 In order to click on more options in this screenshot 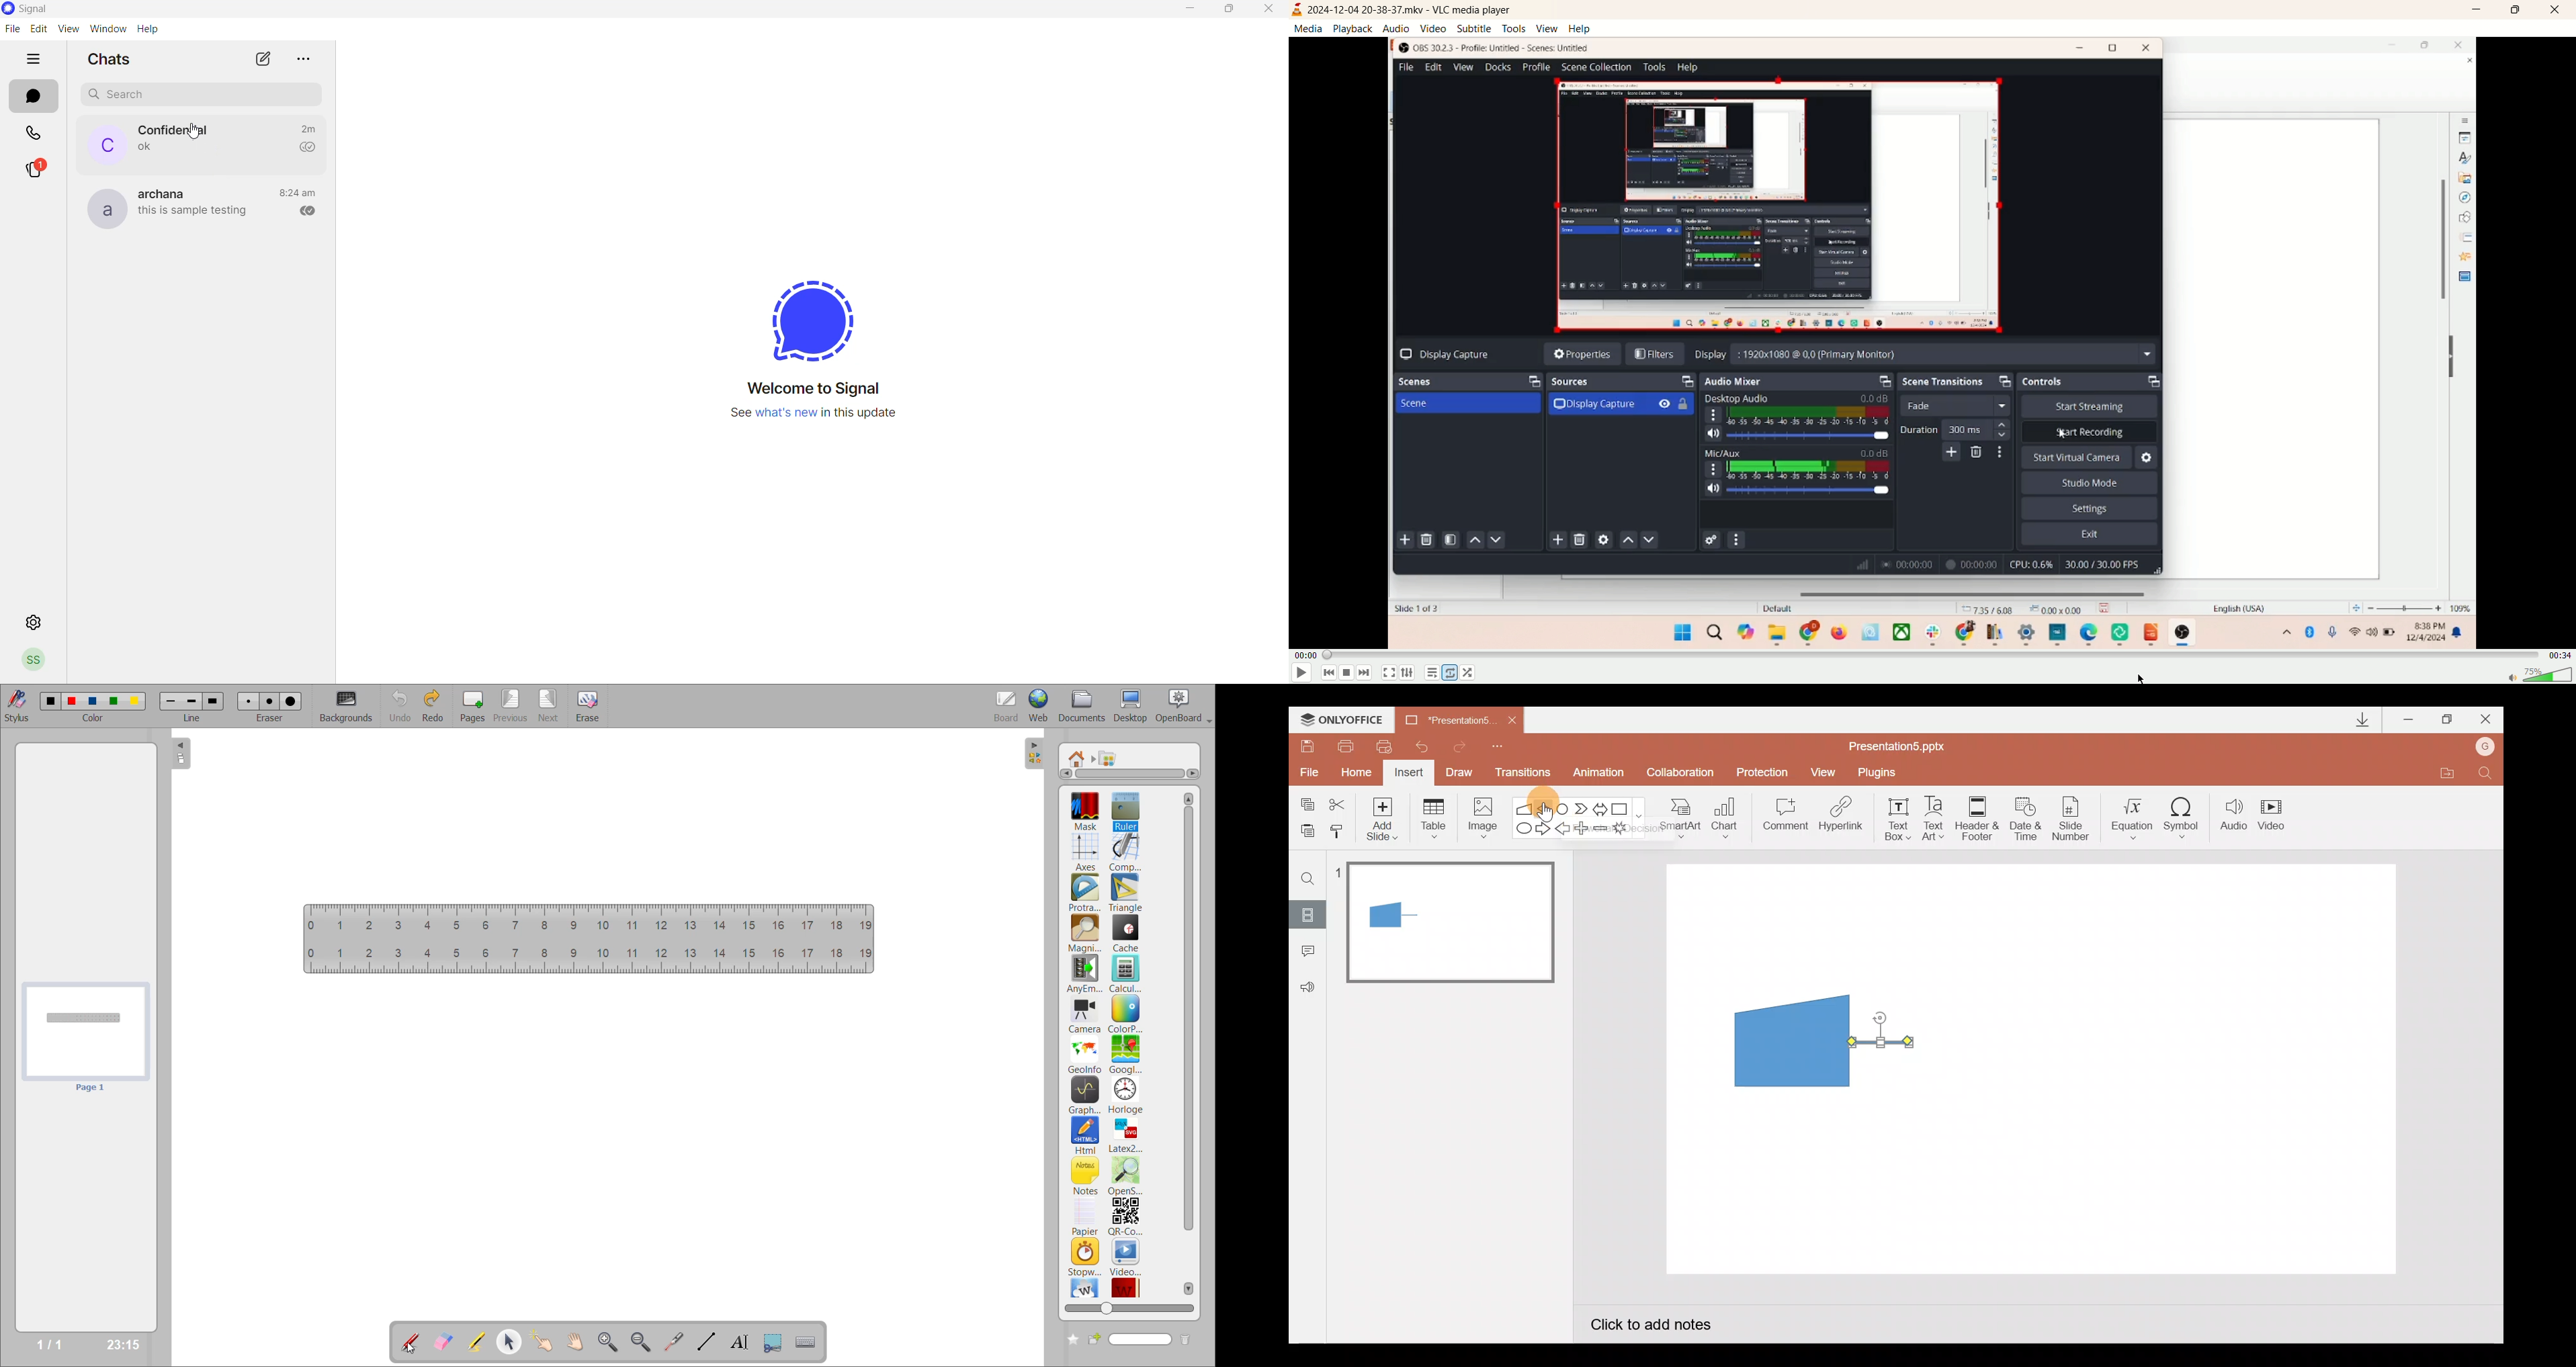, I will do `click(298, 60)`.